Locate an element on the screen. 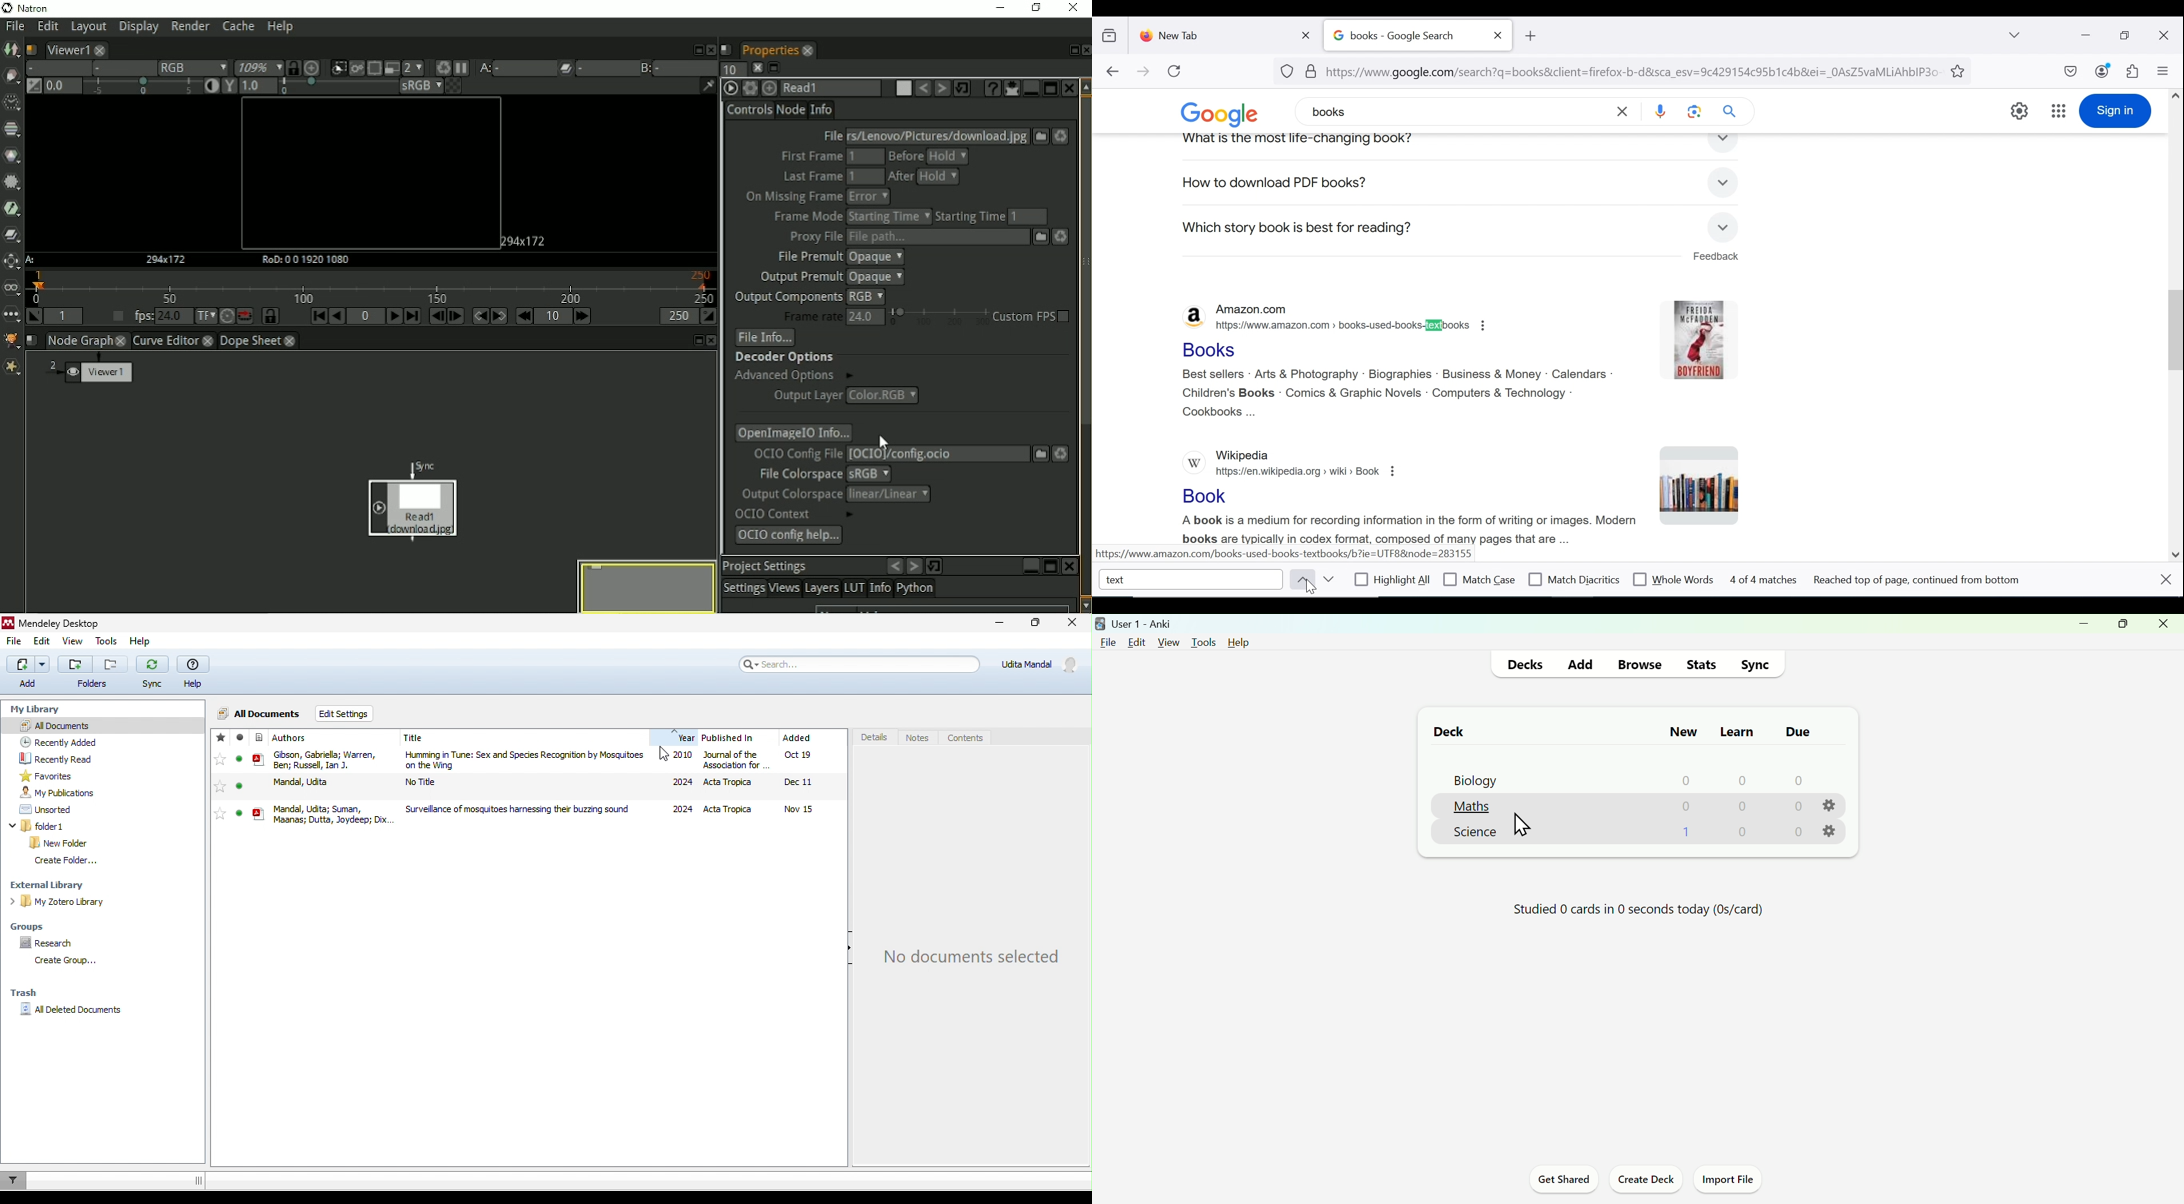 This screenshot has width=2184, height=1204. book is located at coordinates (1206, 498).